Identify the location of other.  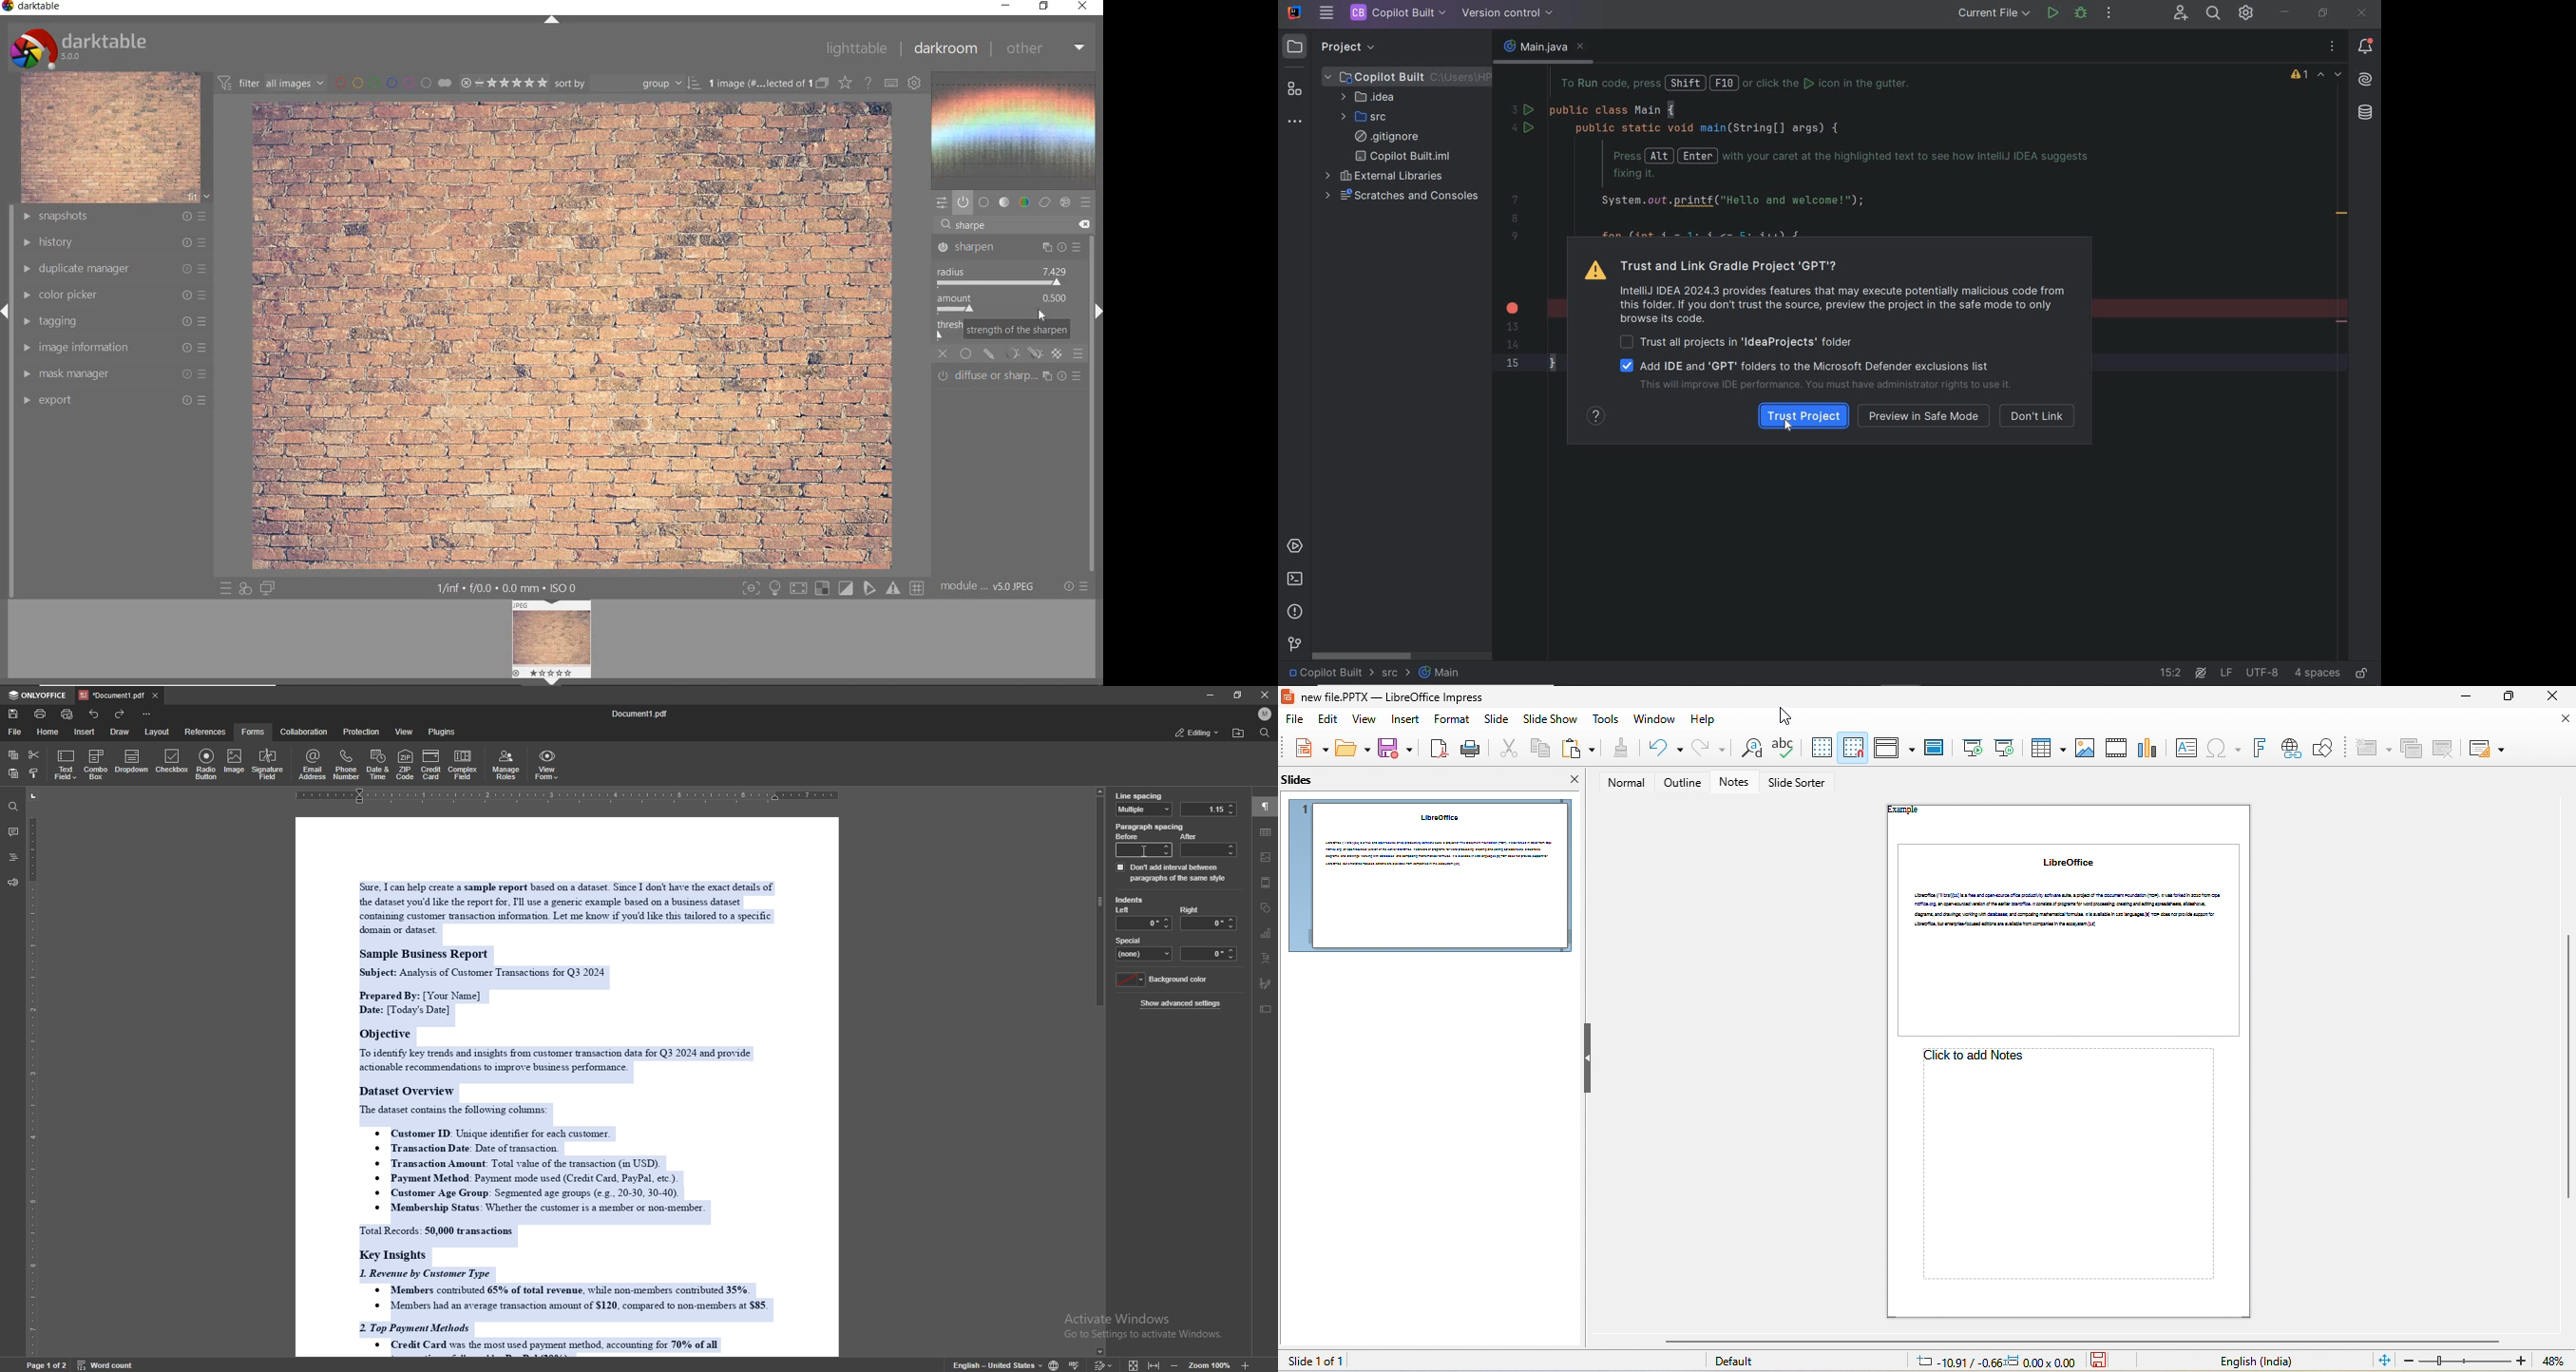
(1047, 49).